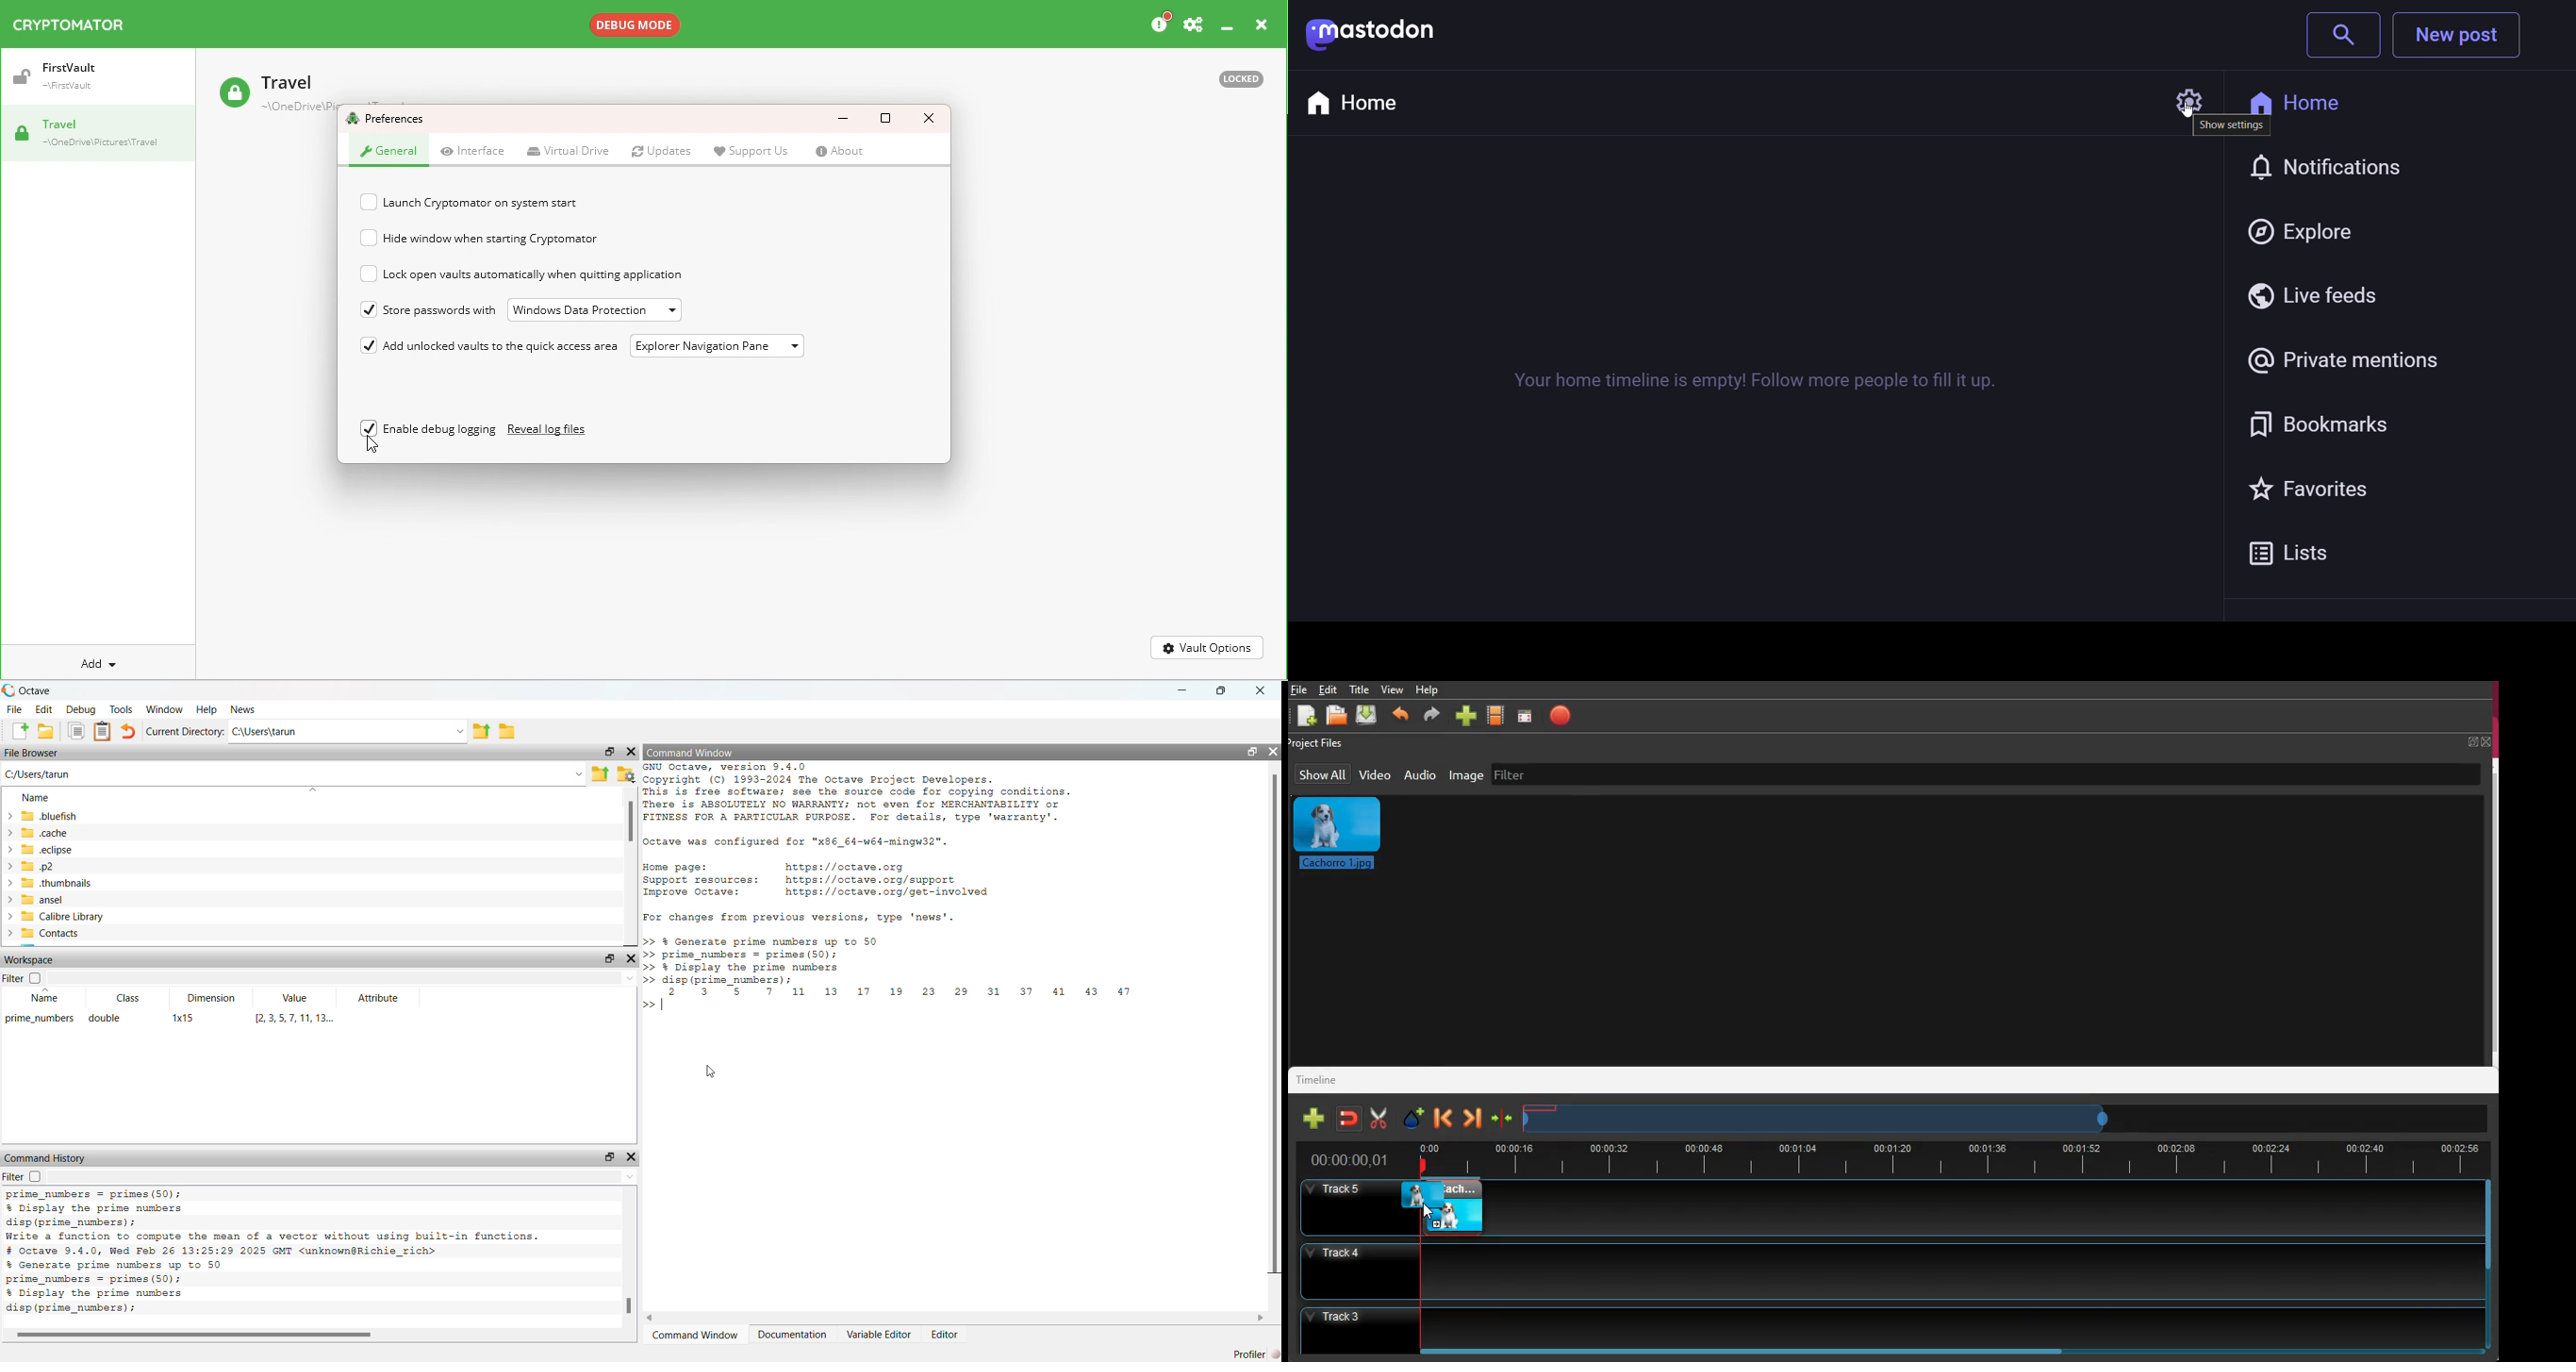 The height and width of the screenshot is (1372, 2576). What do you see at coordinates (2485, 1225) in the screenshot?
I see `scroll bar` at bounding box center [2485, 1225].